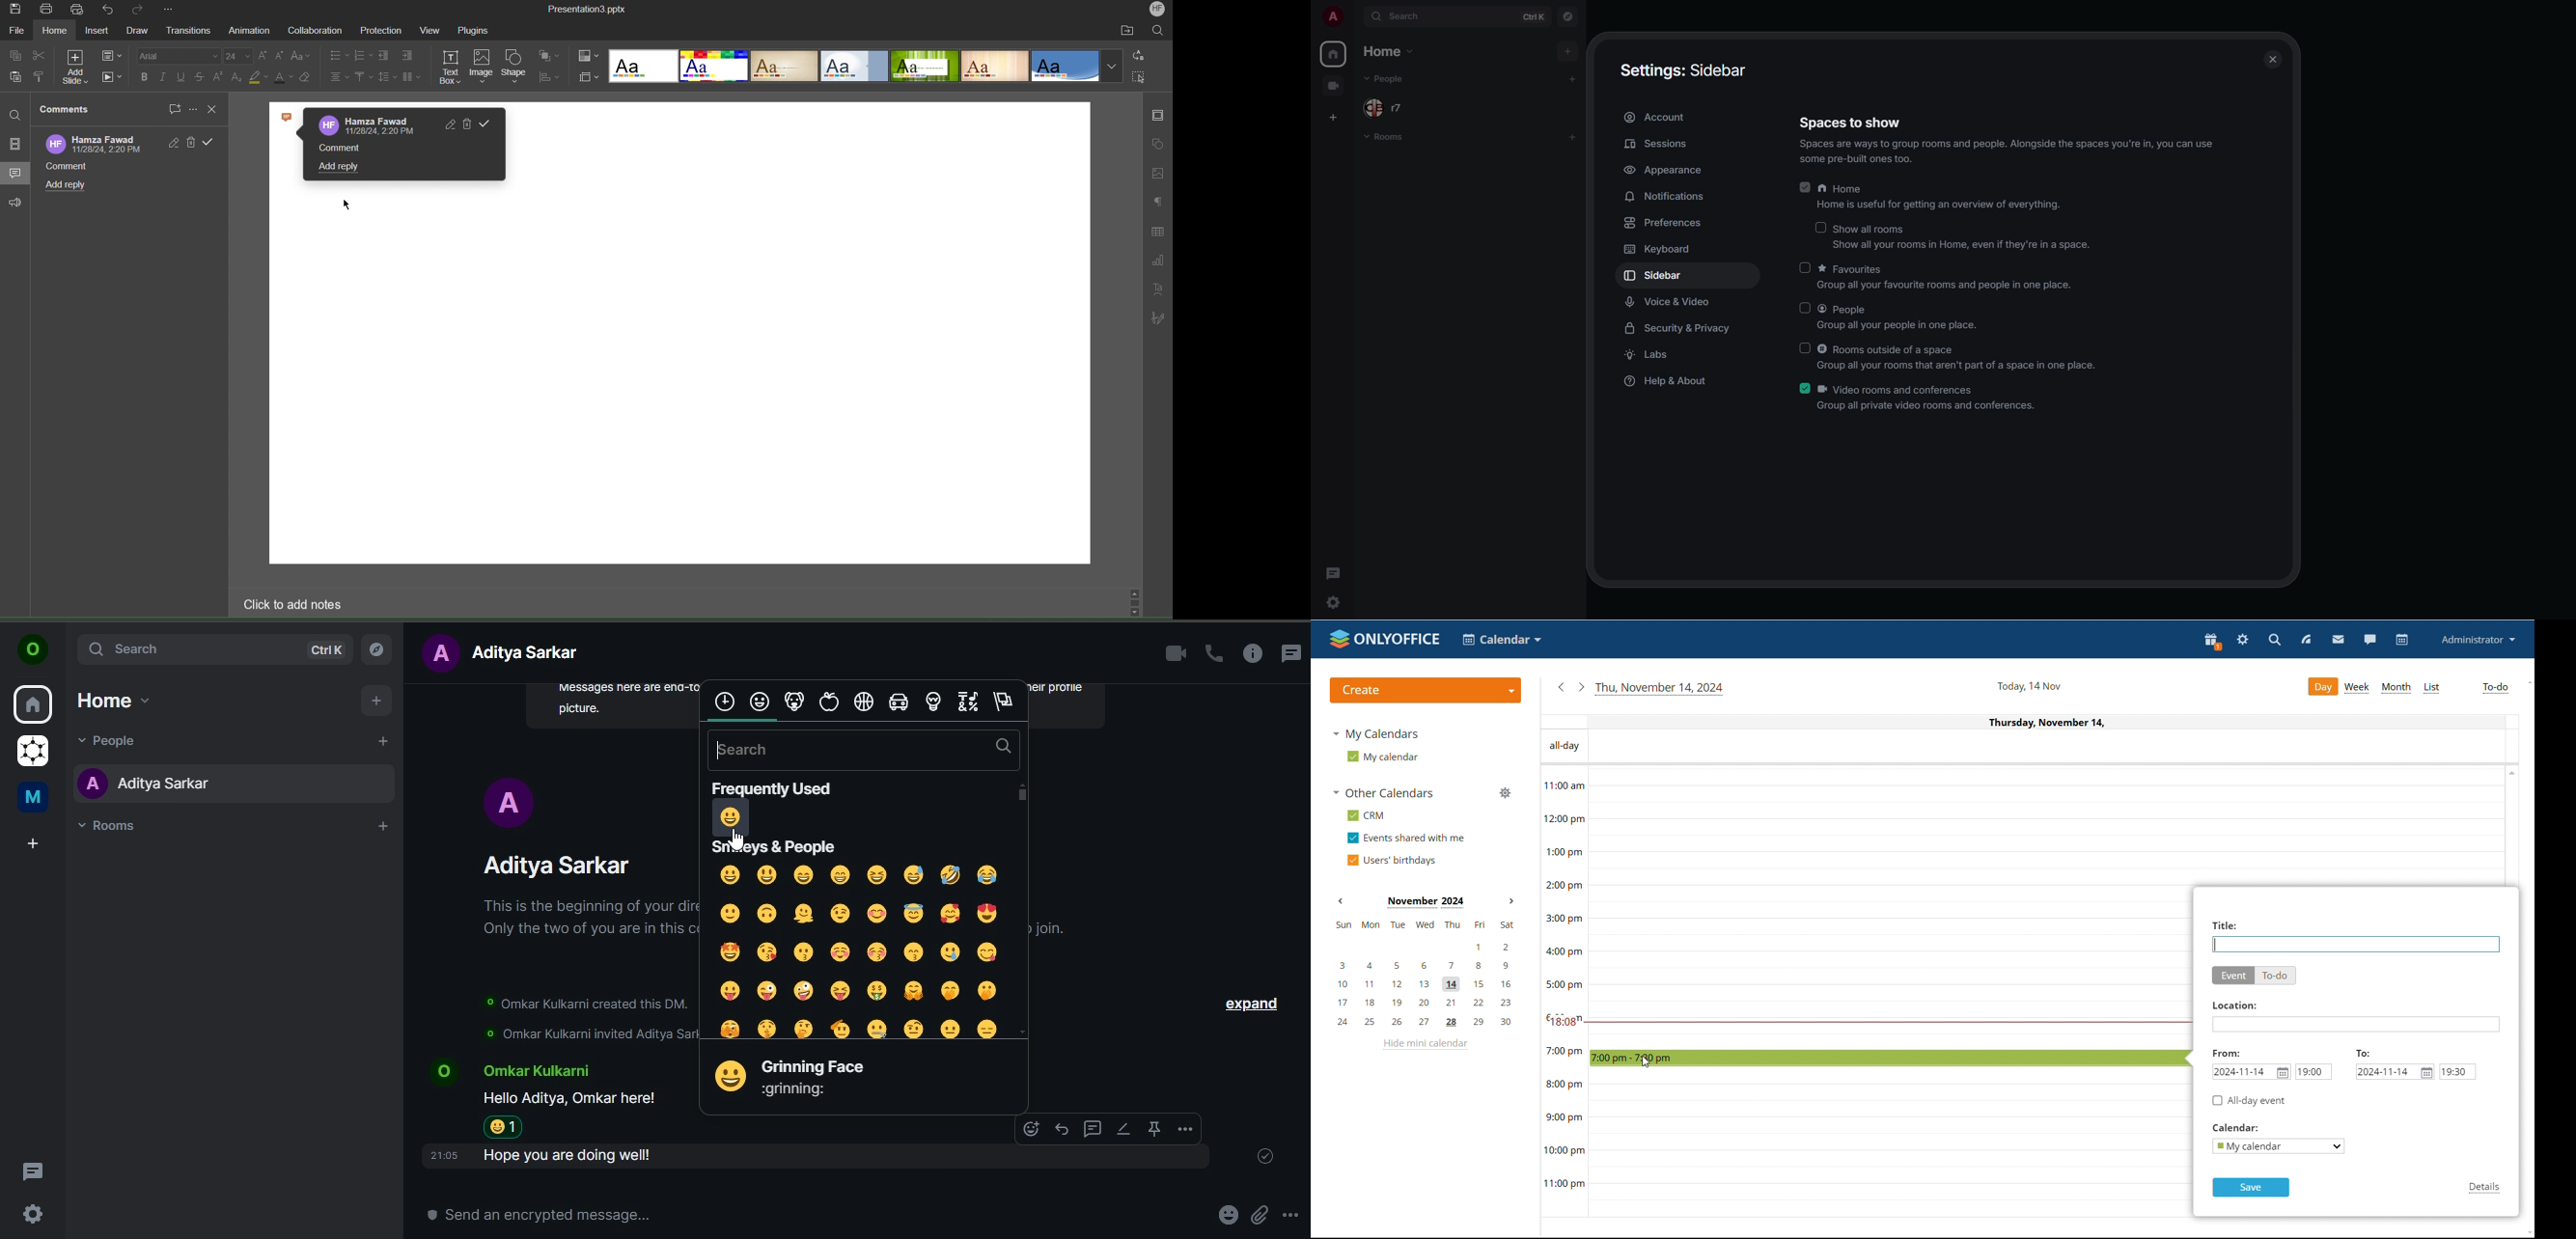 This screenshot has height=1260, width=2576. Describe the element at coordinates (1533, 15) in the screenshot. I see `ctrl K` at that location.